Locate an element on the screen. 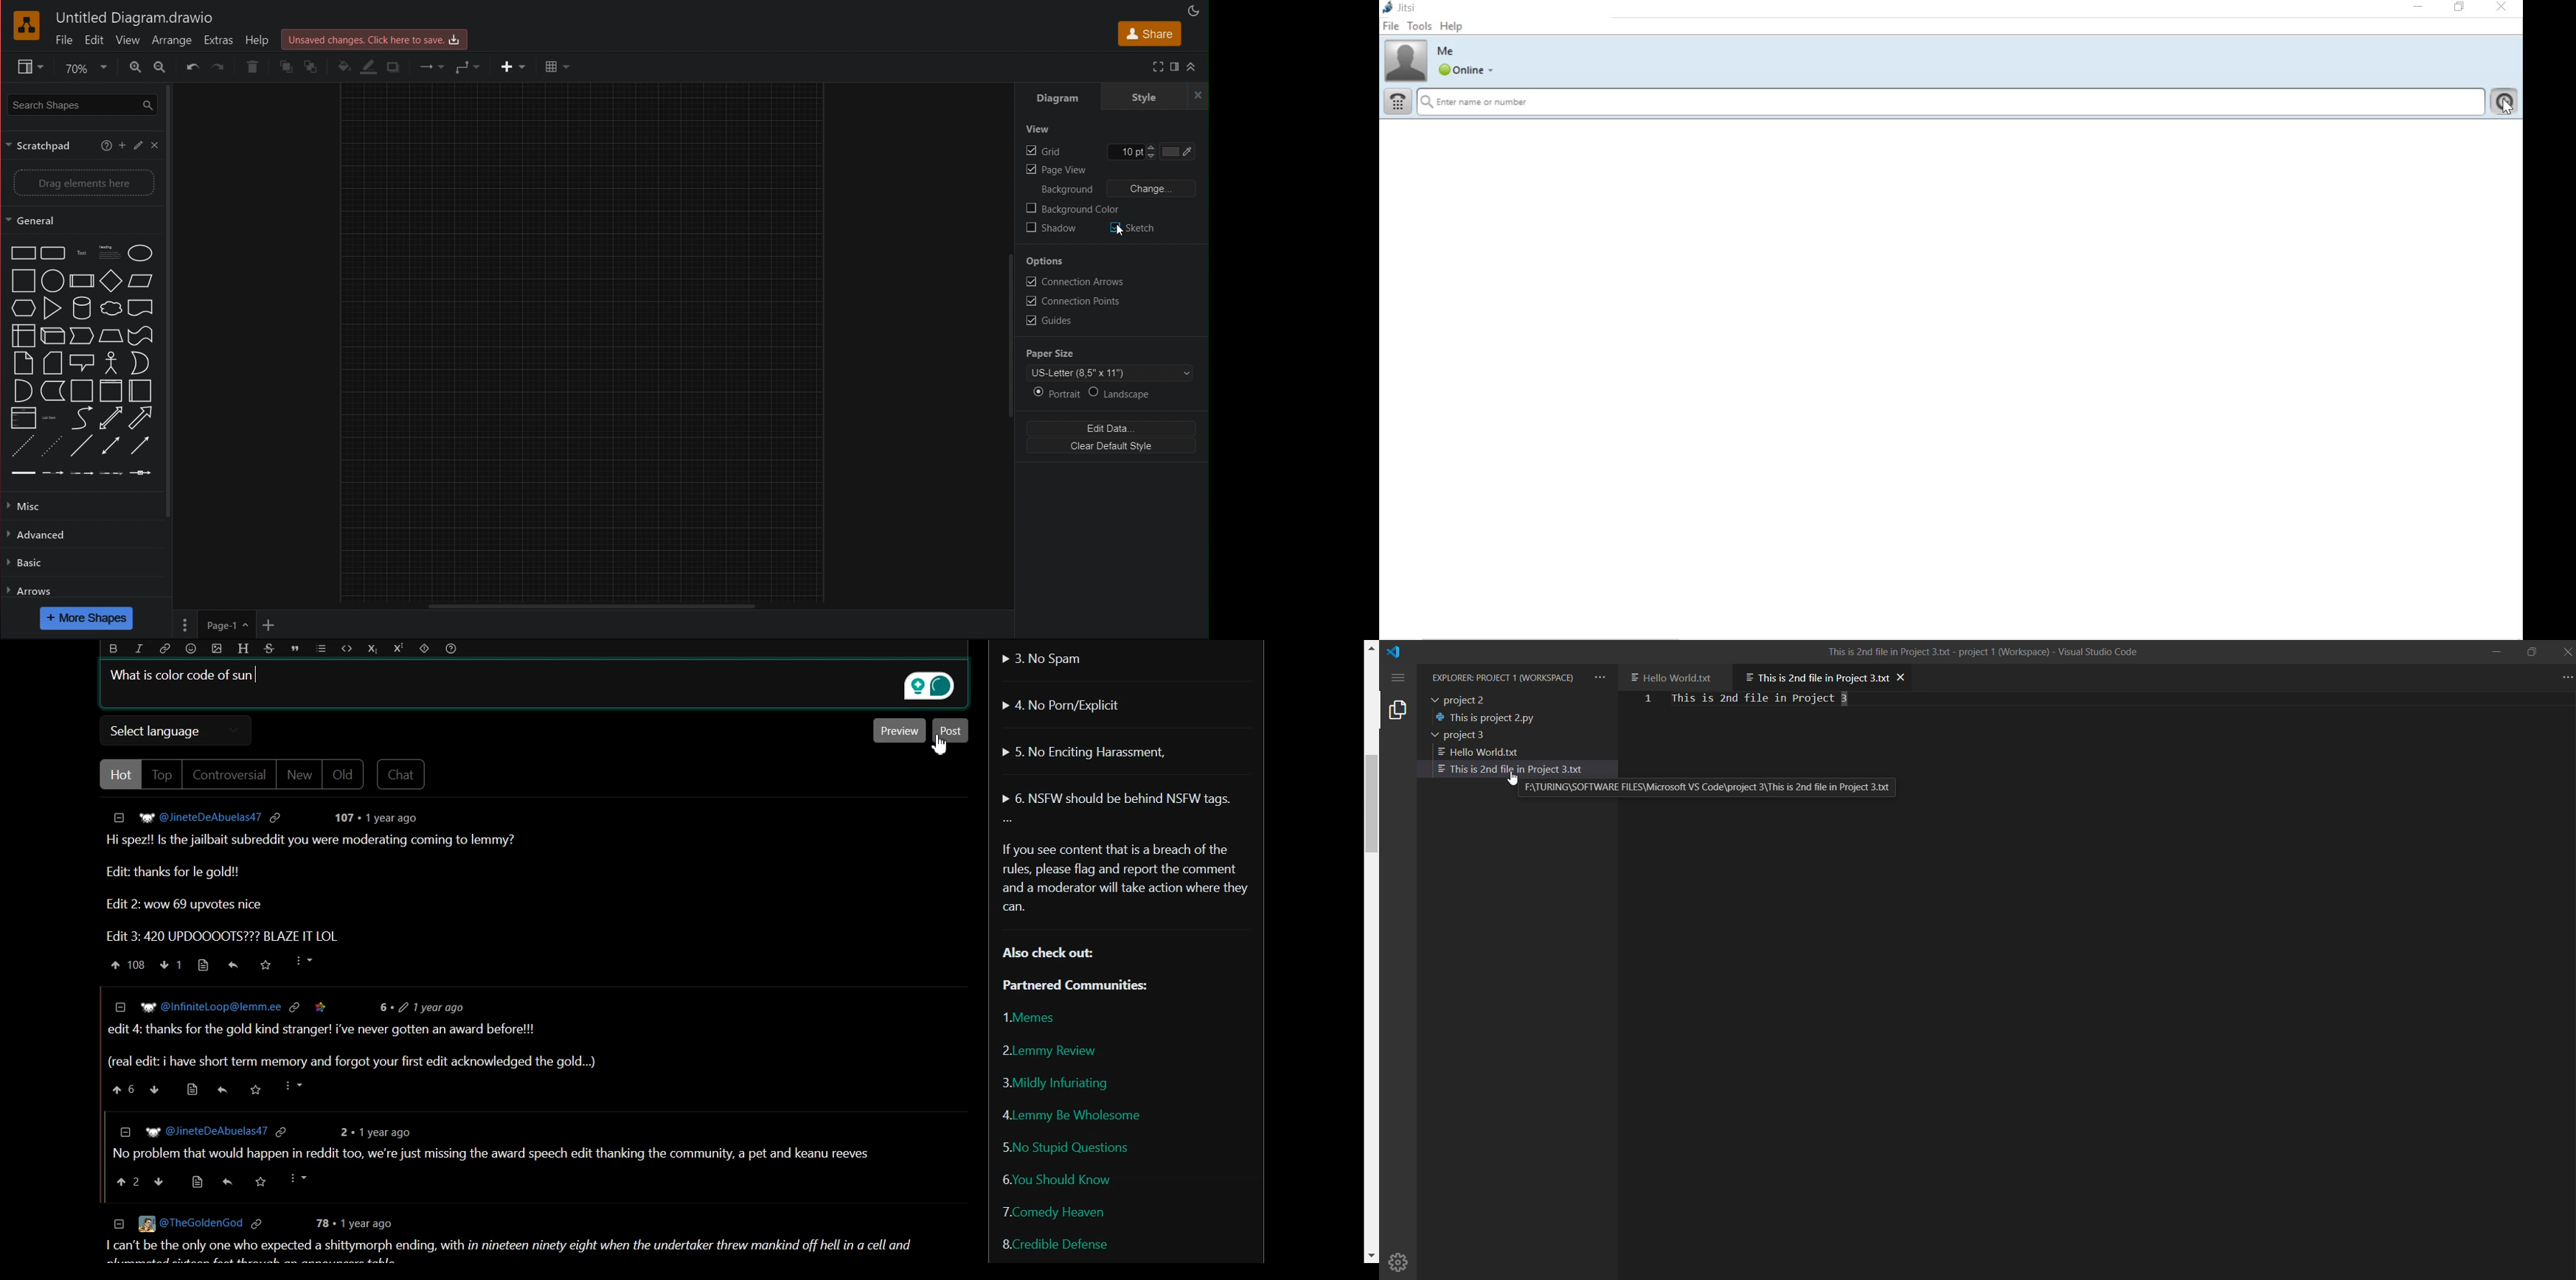  jitsi is located at coordinates (1403, 9).